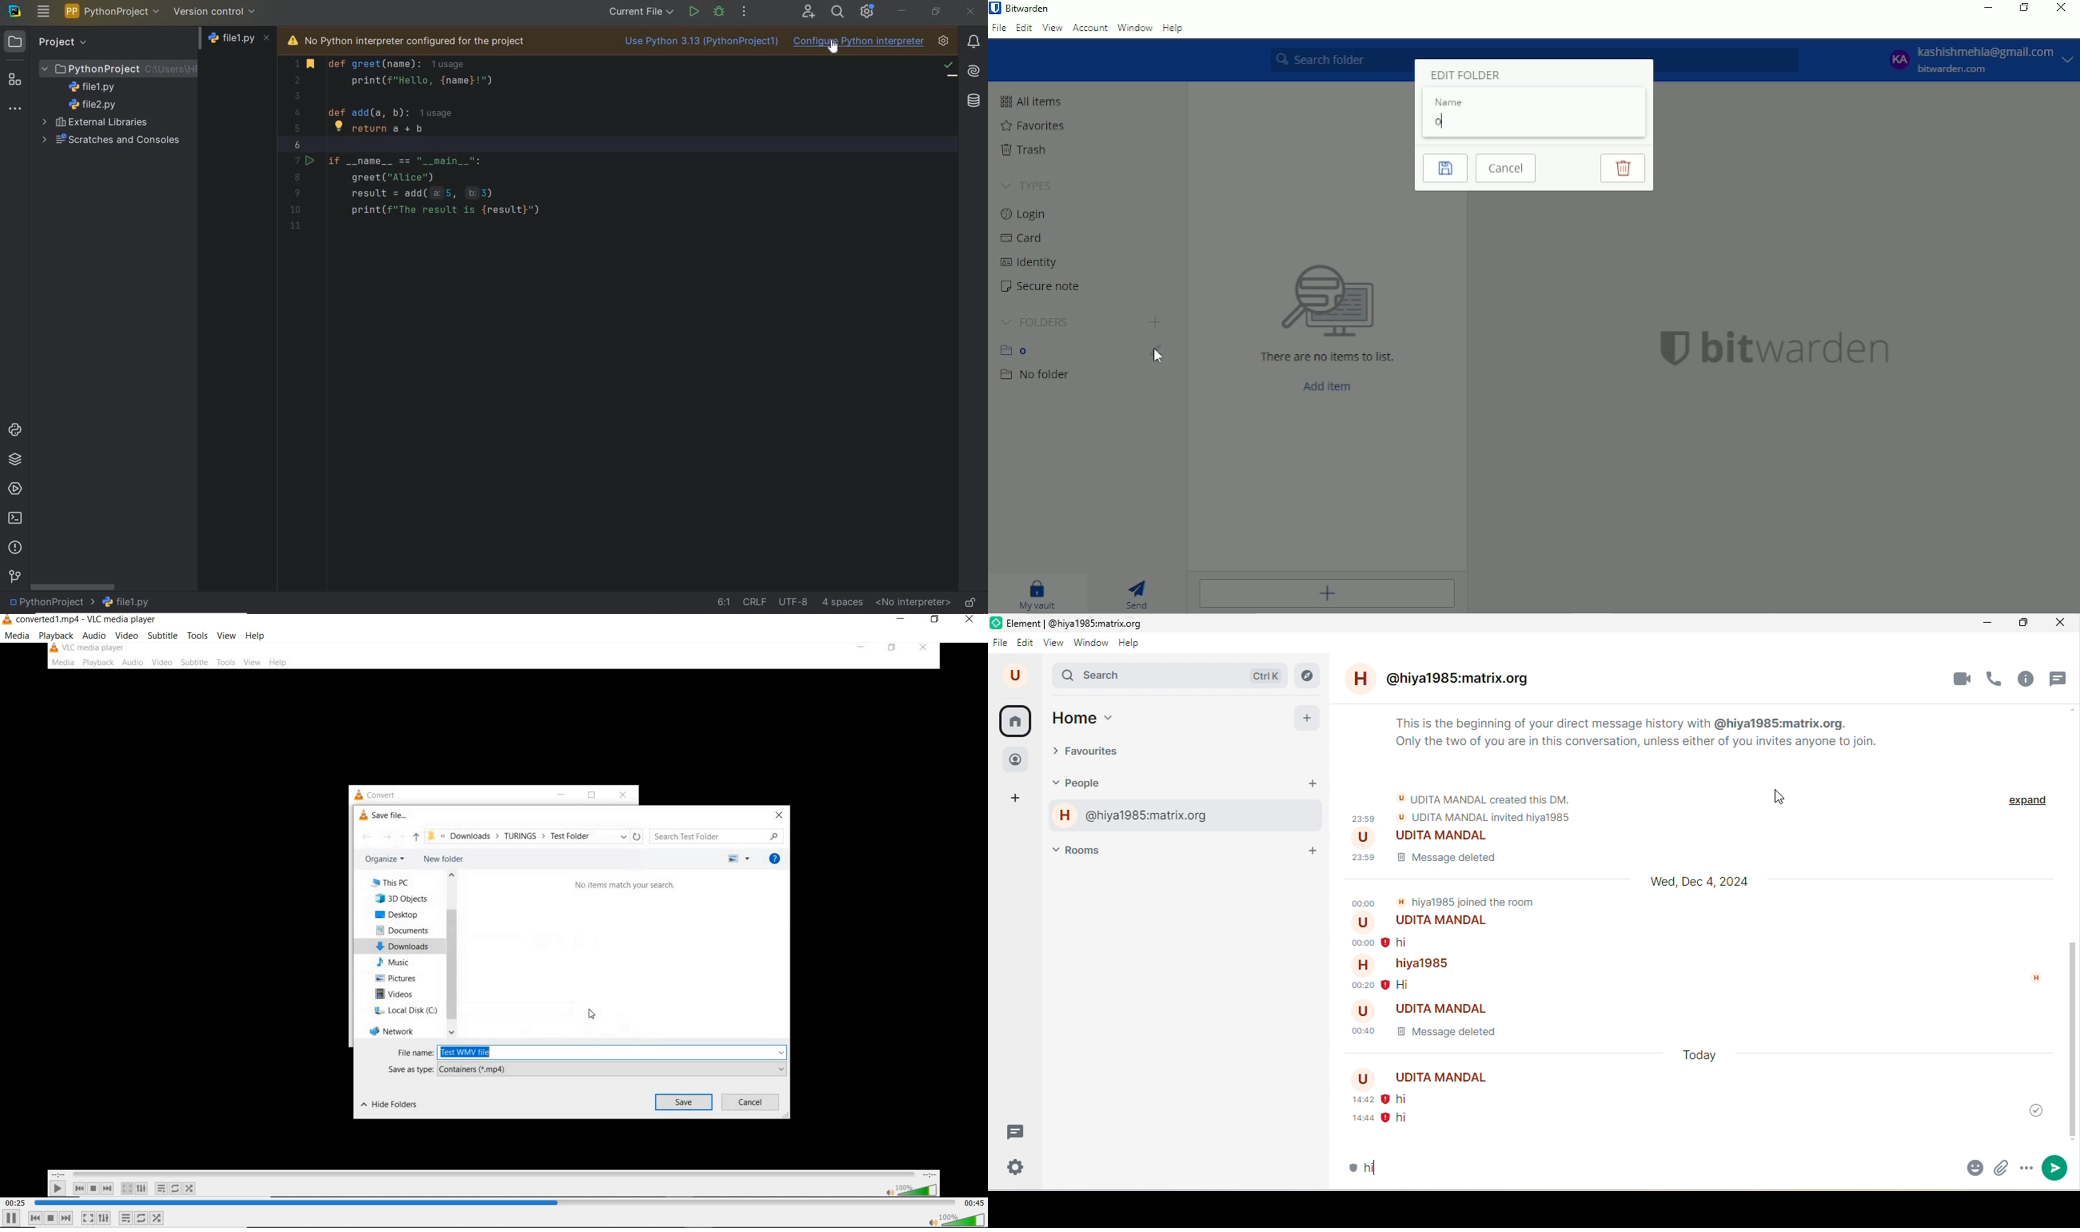 This screenshot has height=1232, width=2100. I want to click on udita mandal, so click(1423, 1079).